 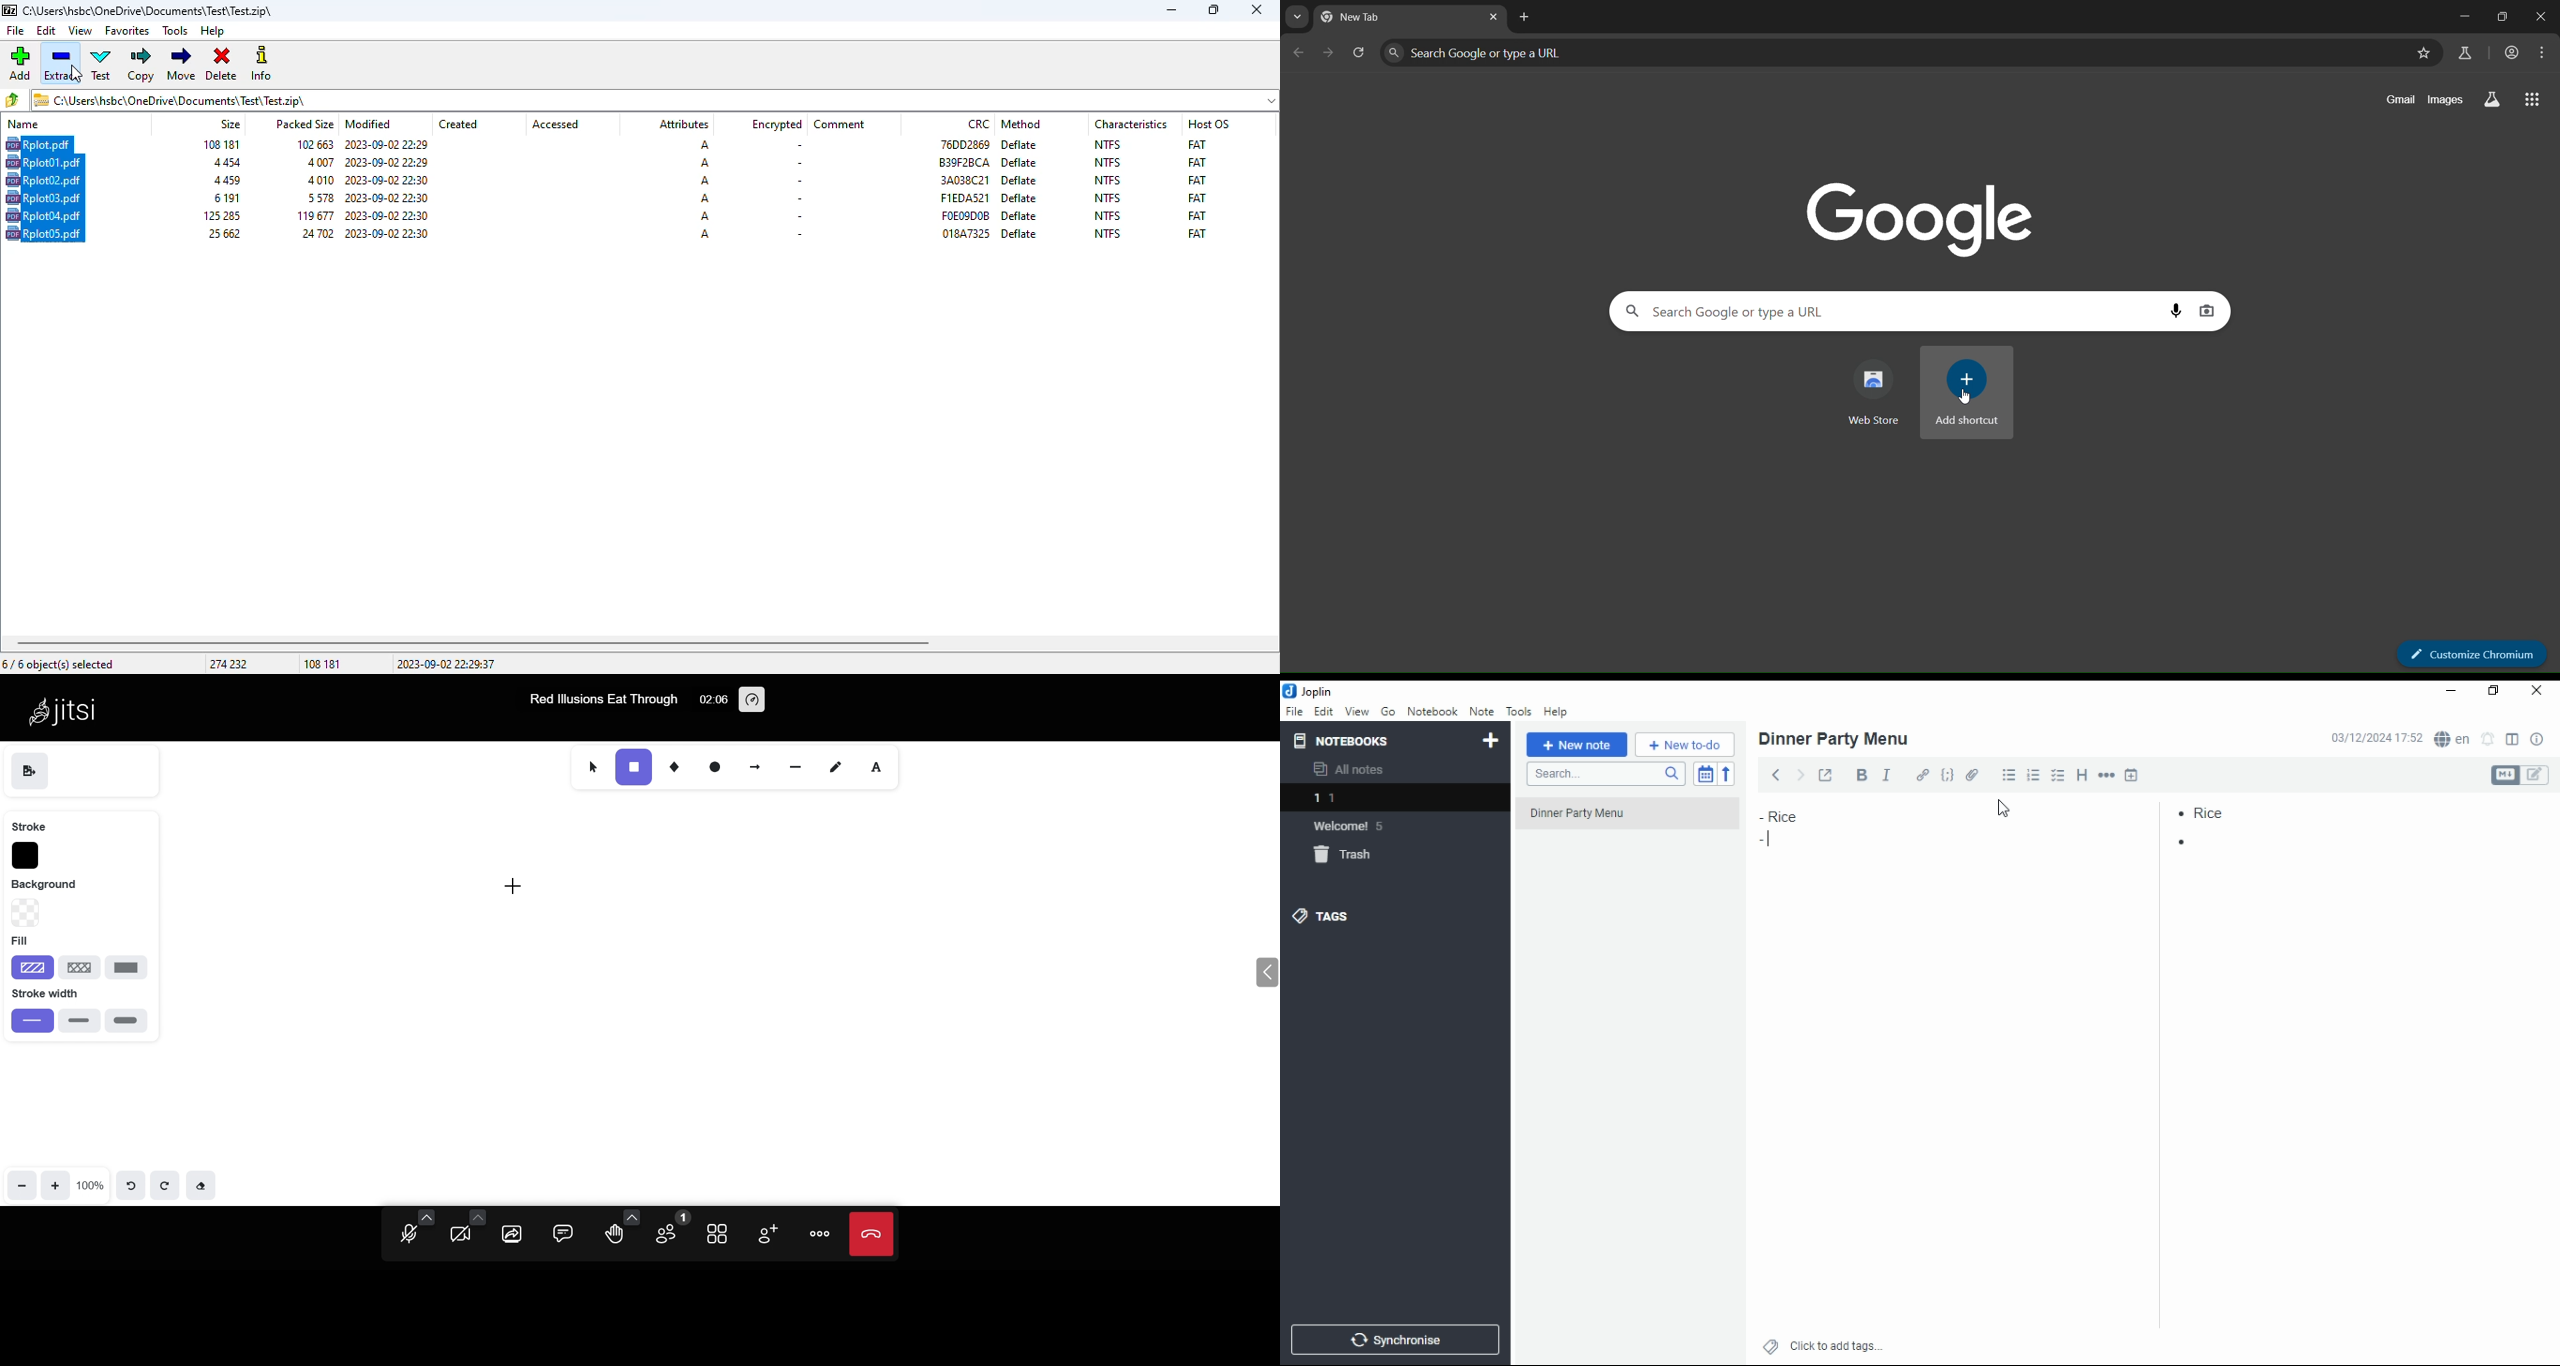 I want to click on modified date & time, so click(x=387, y=232).